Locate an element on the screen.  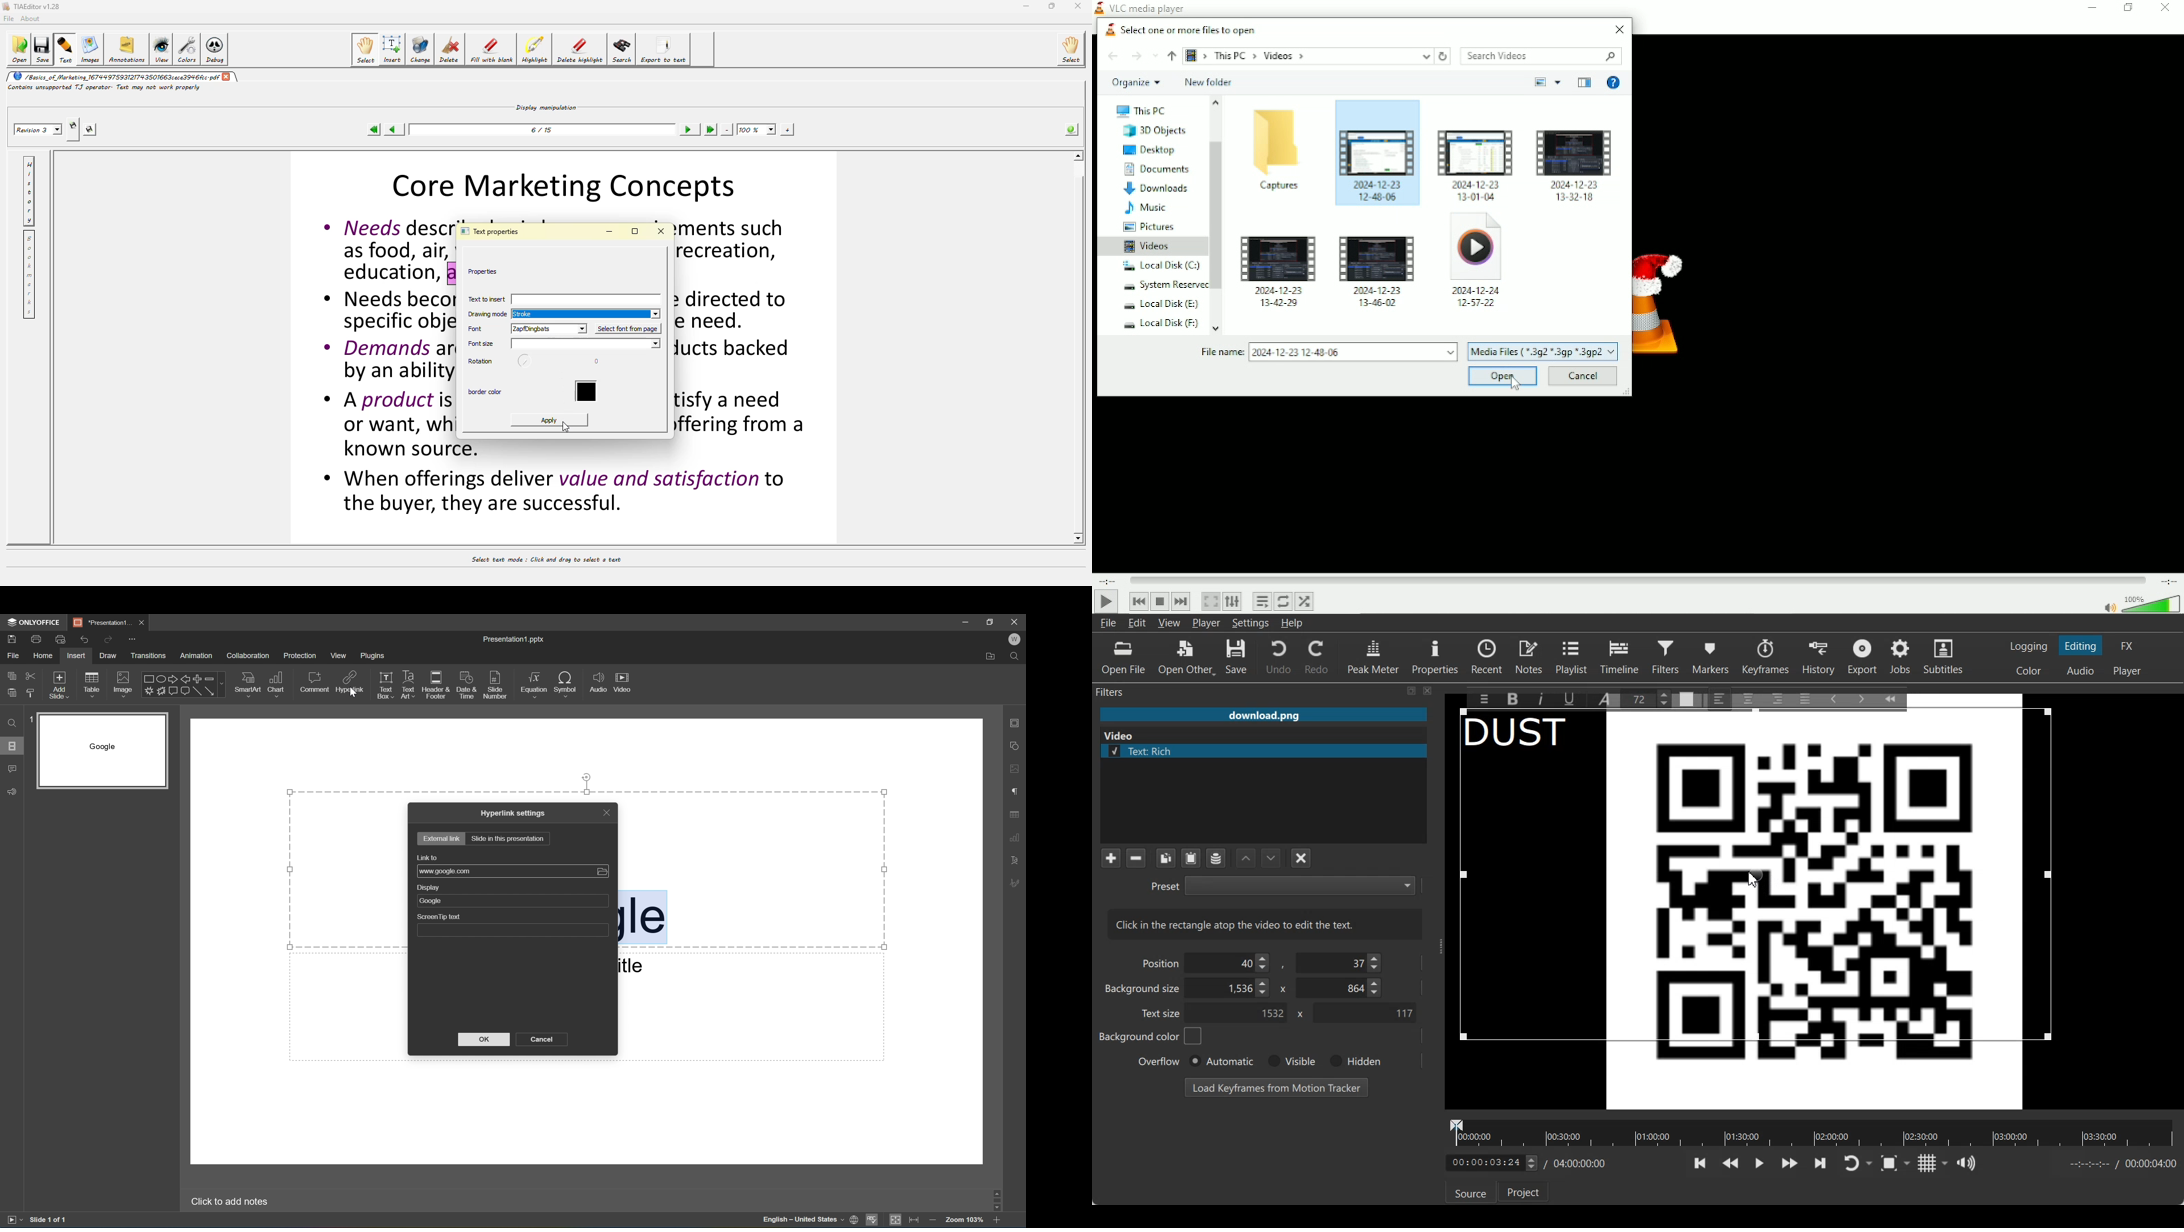
Recent locations is located at coordinates (1156, 56).